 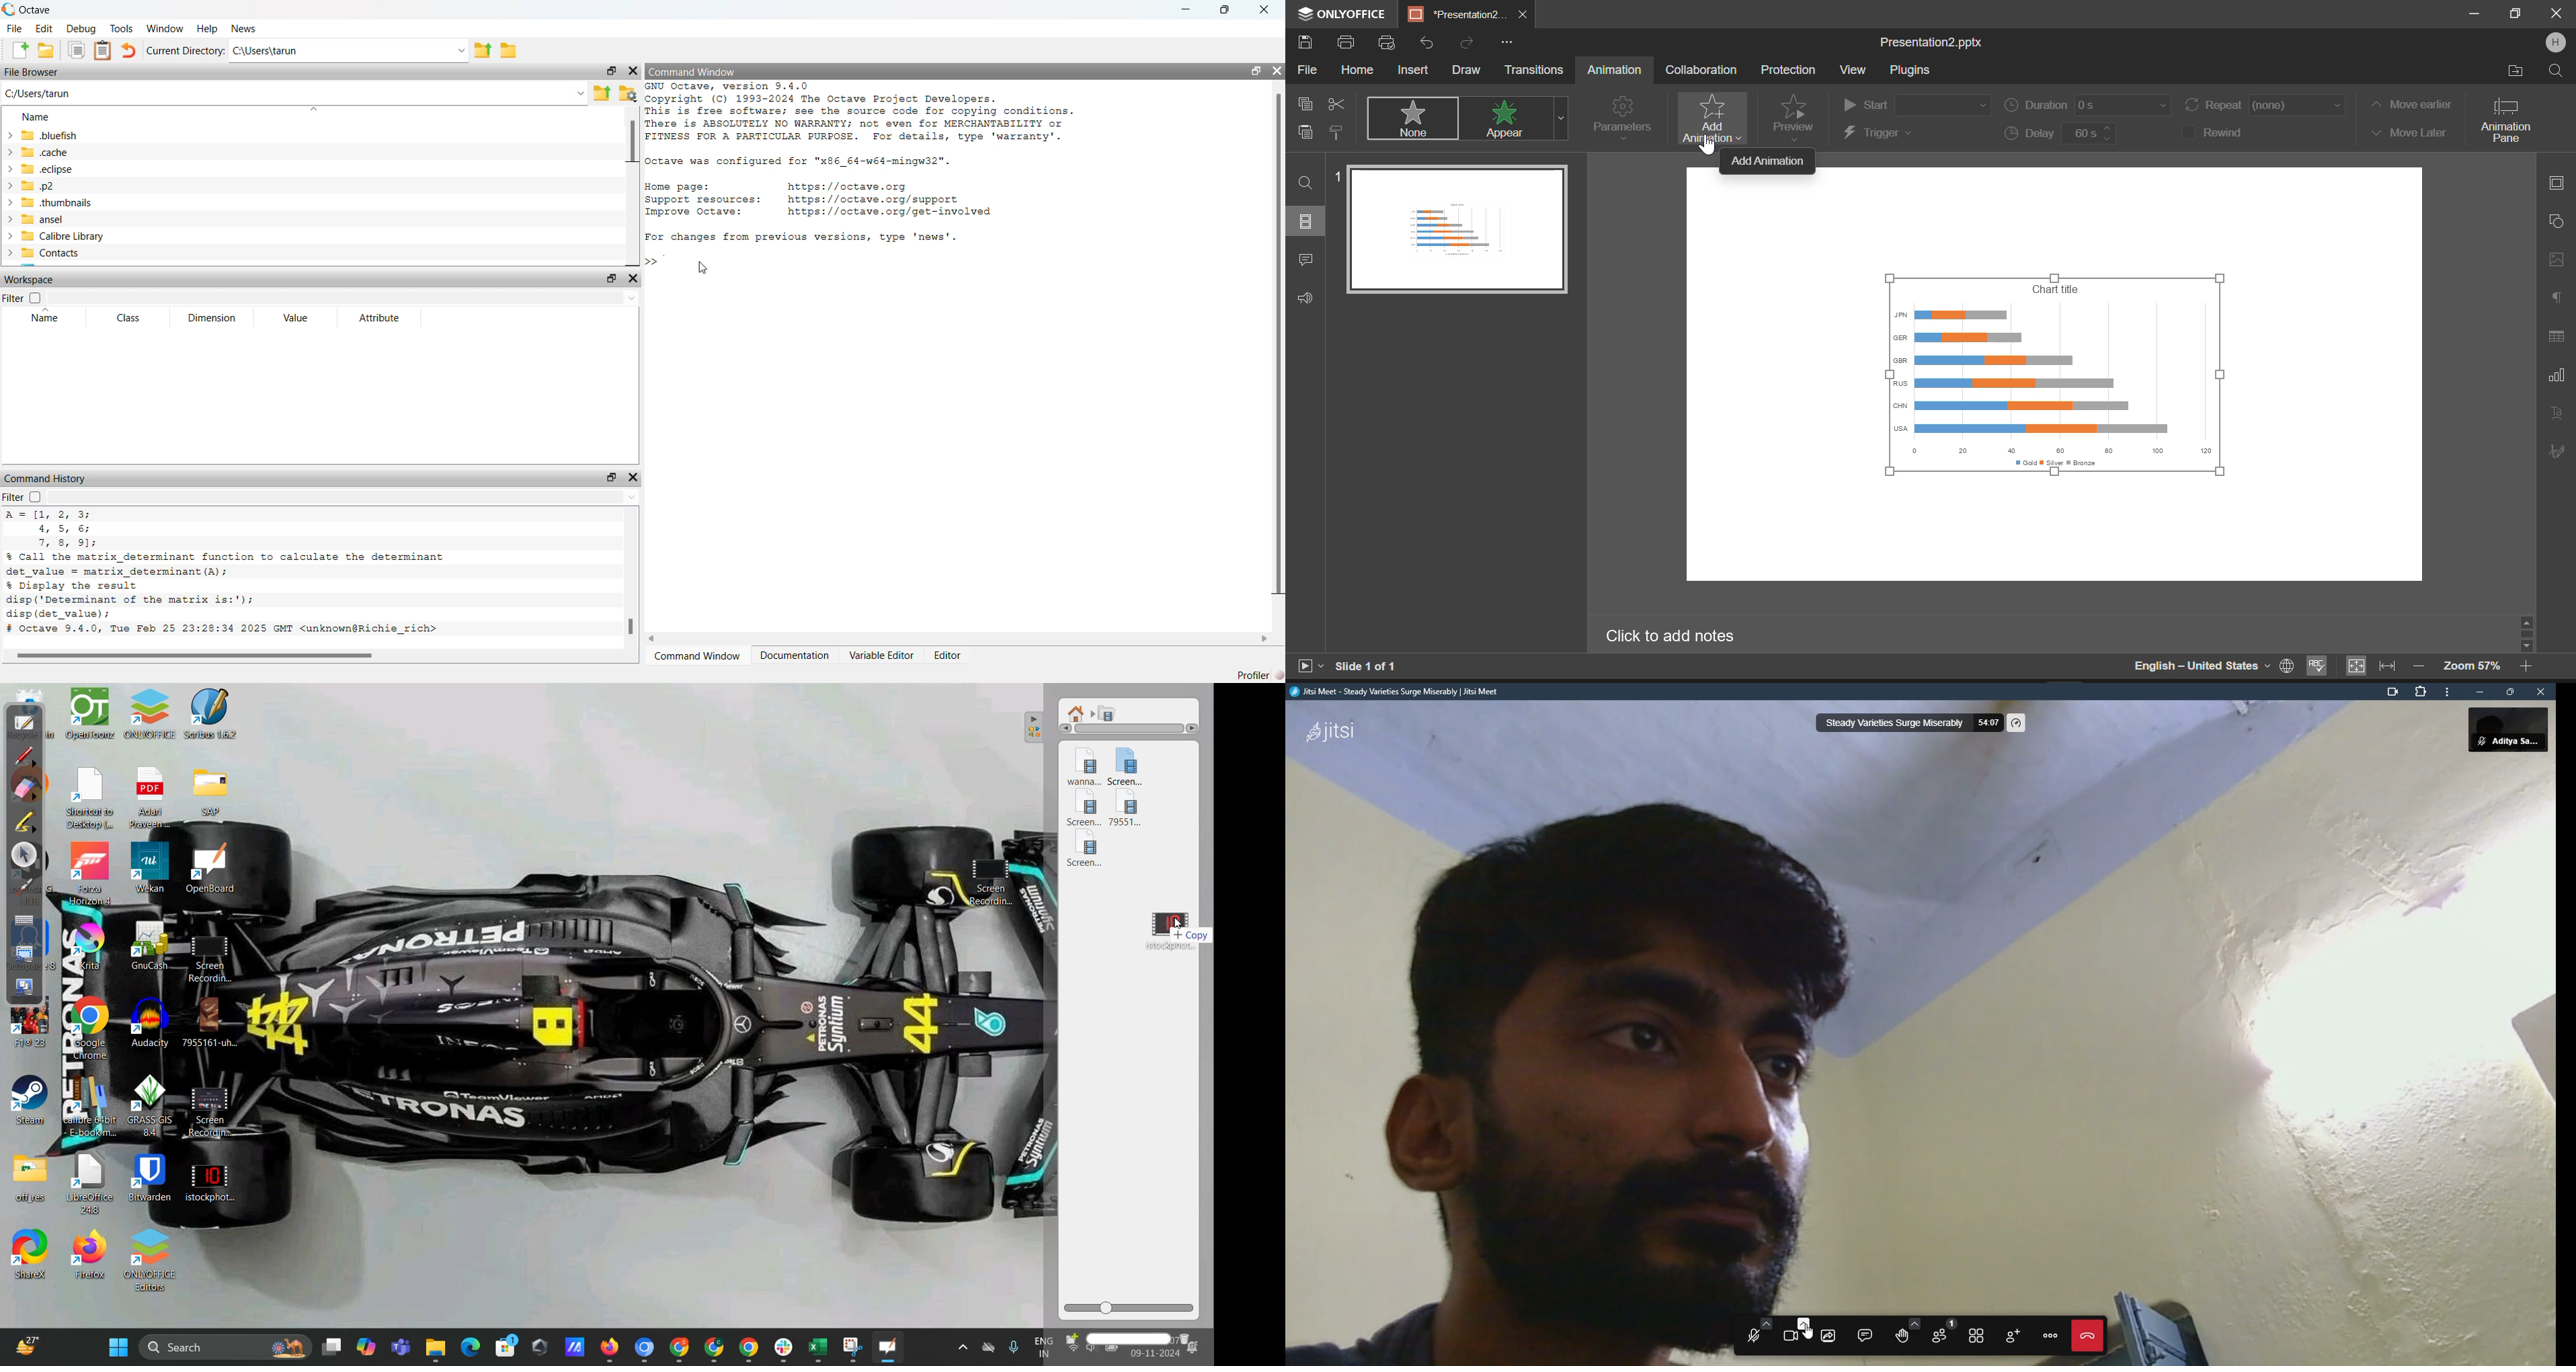 I want to click on Bitwarden, so click(x=154, y=1181).